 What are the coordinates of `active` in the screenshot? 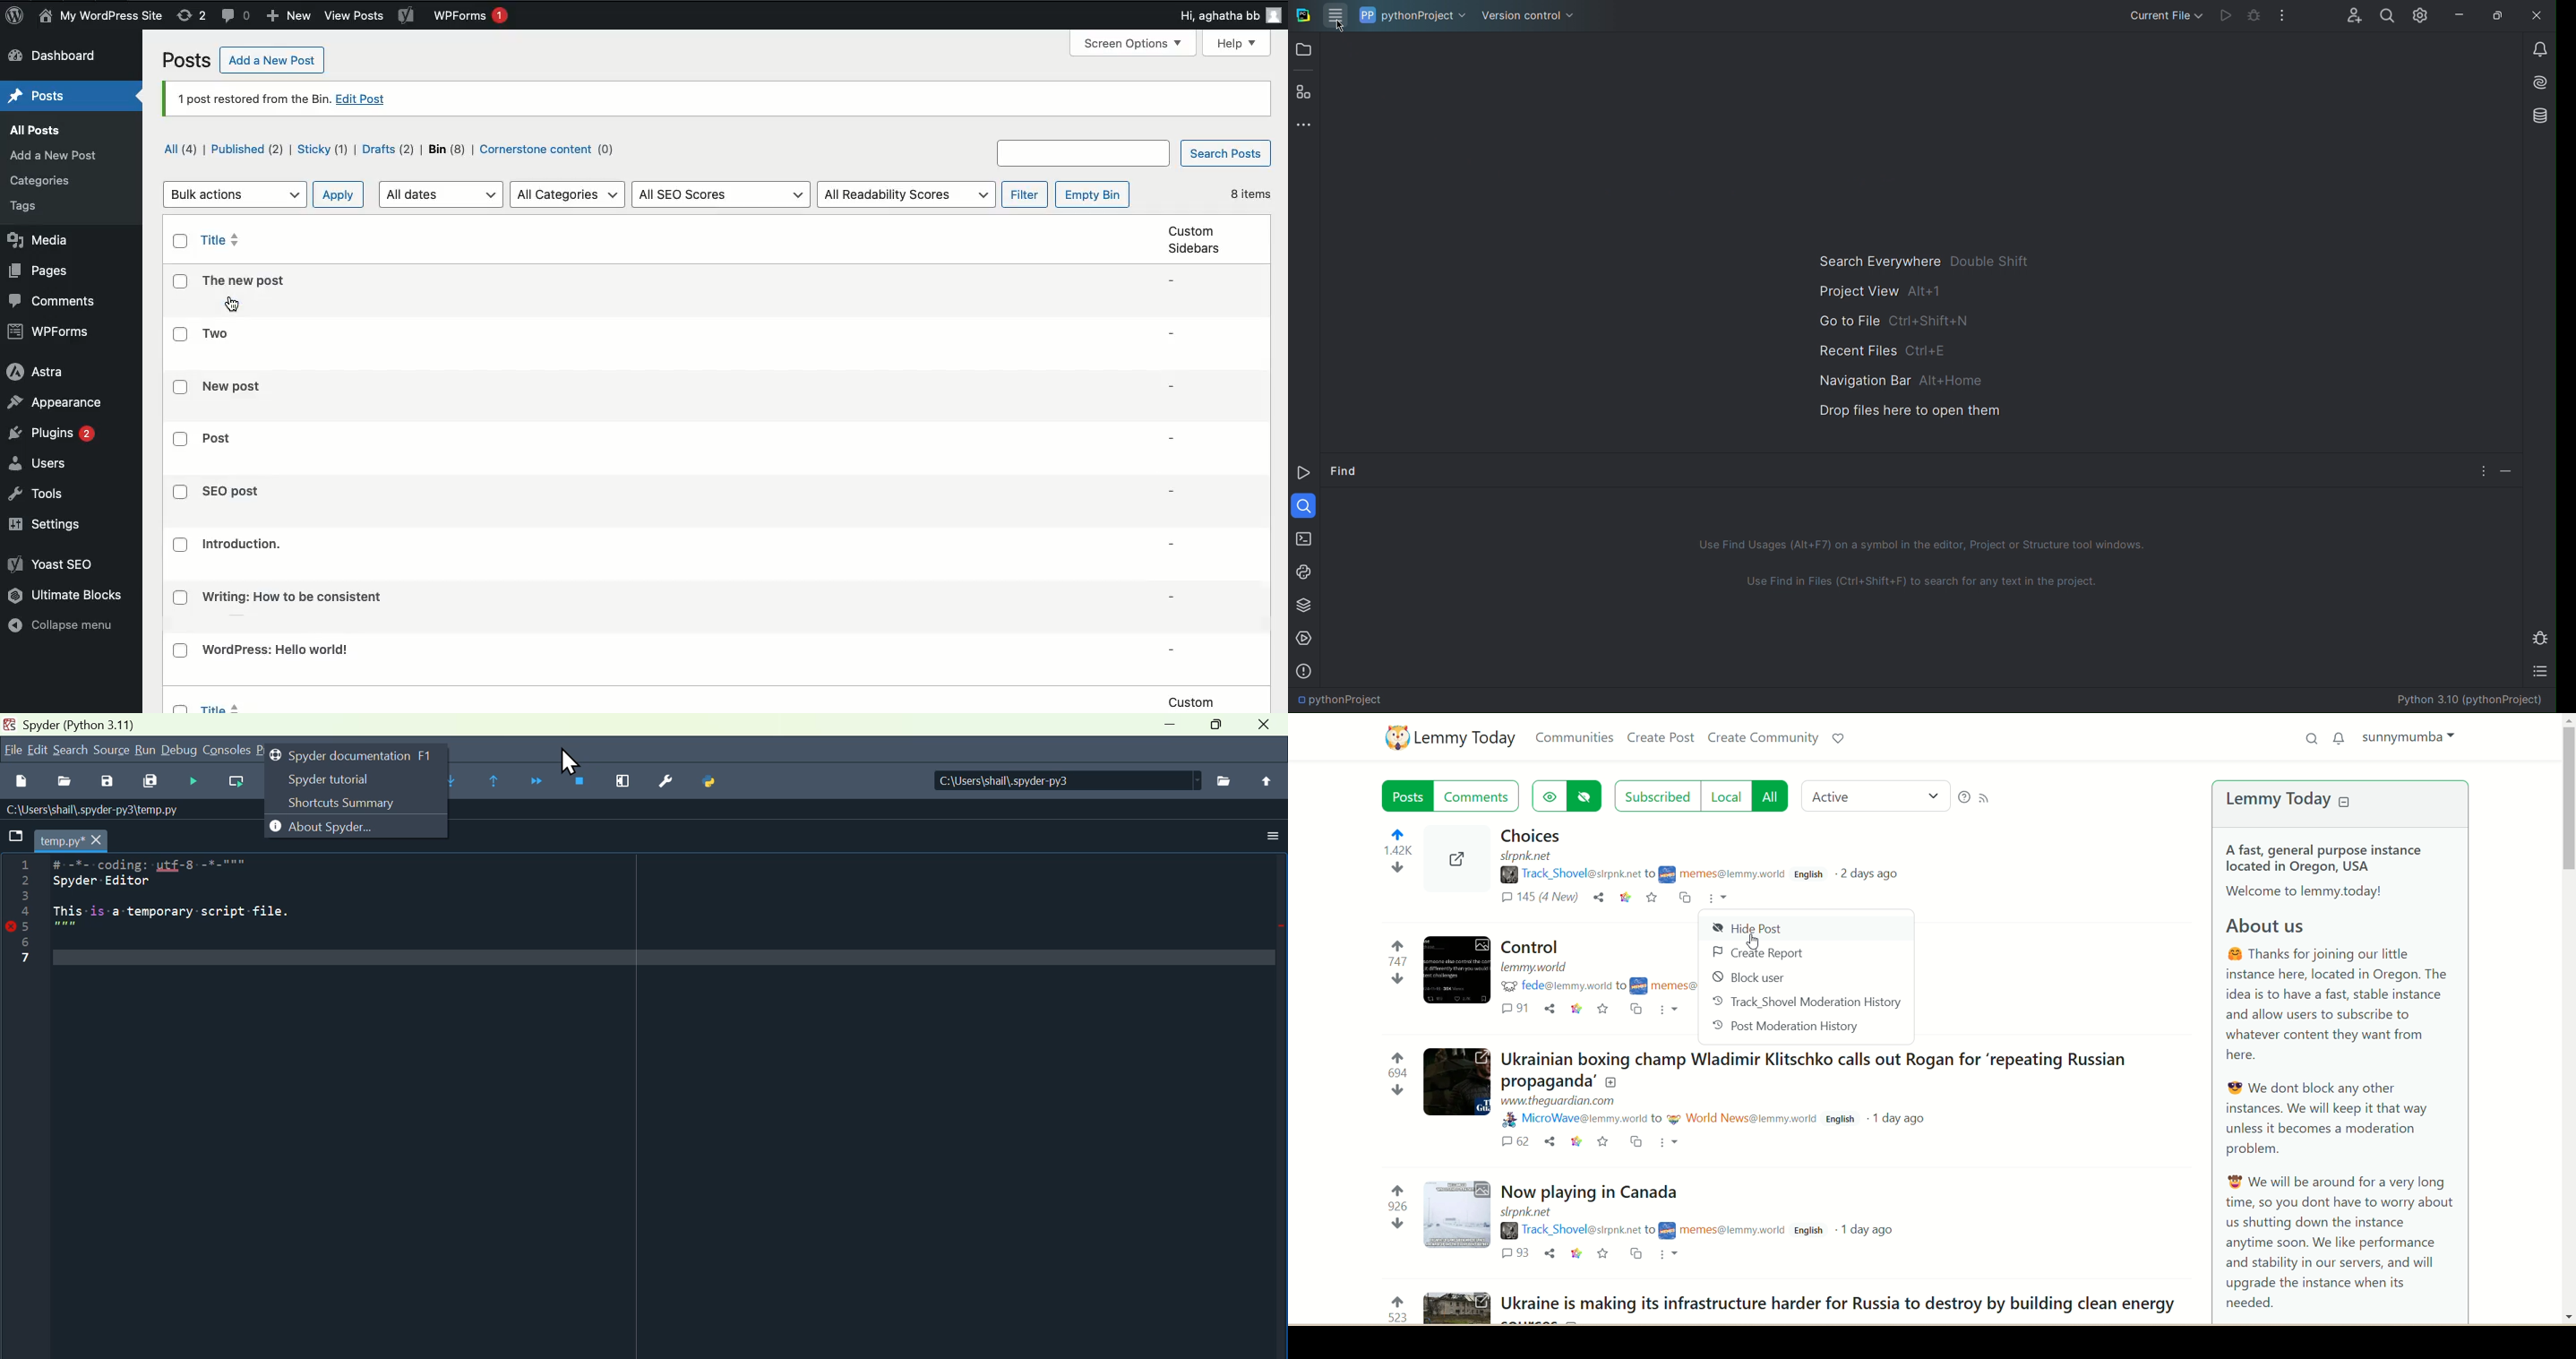 It's located at (1875, 793).